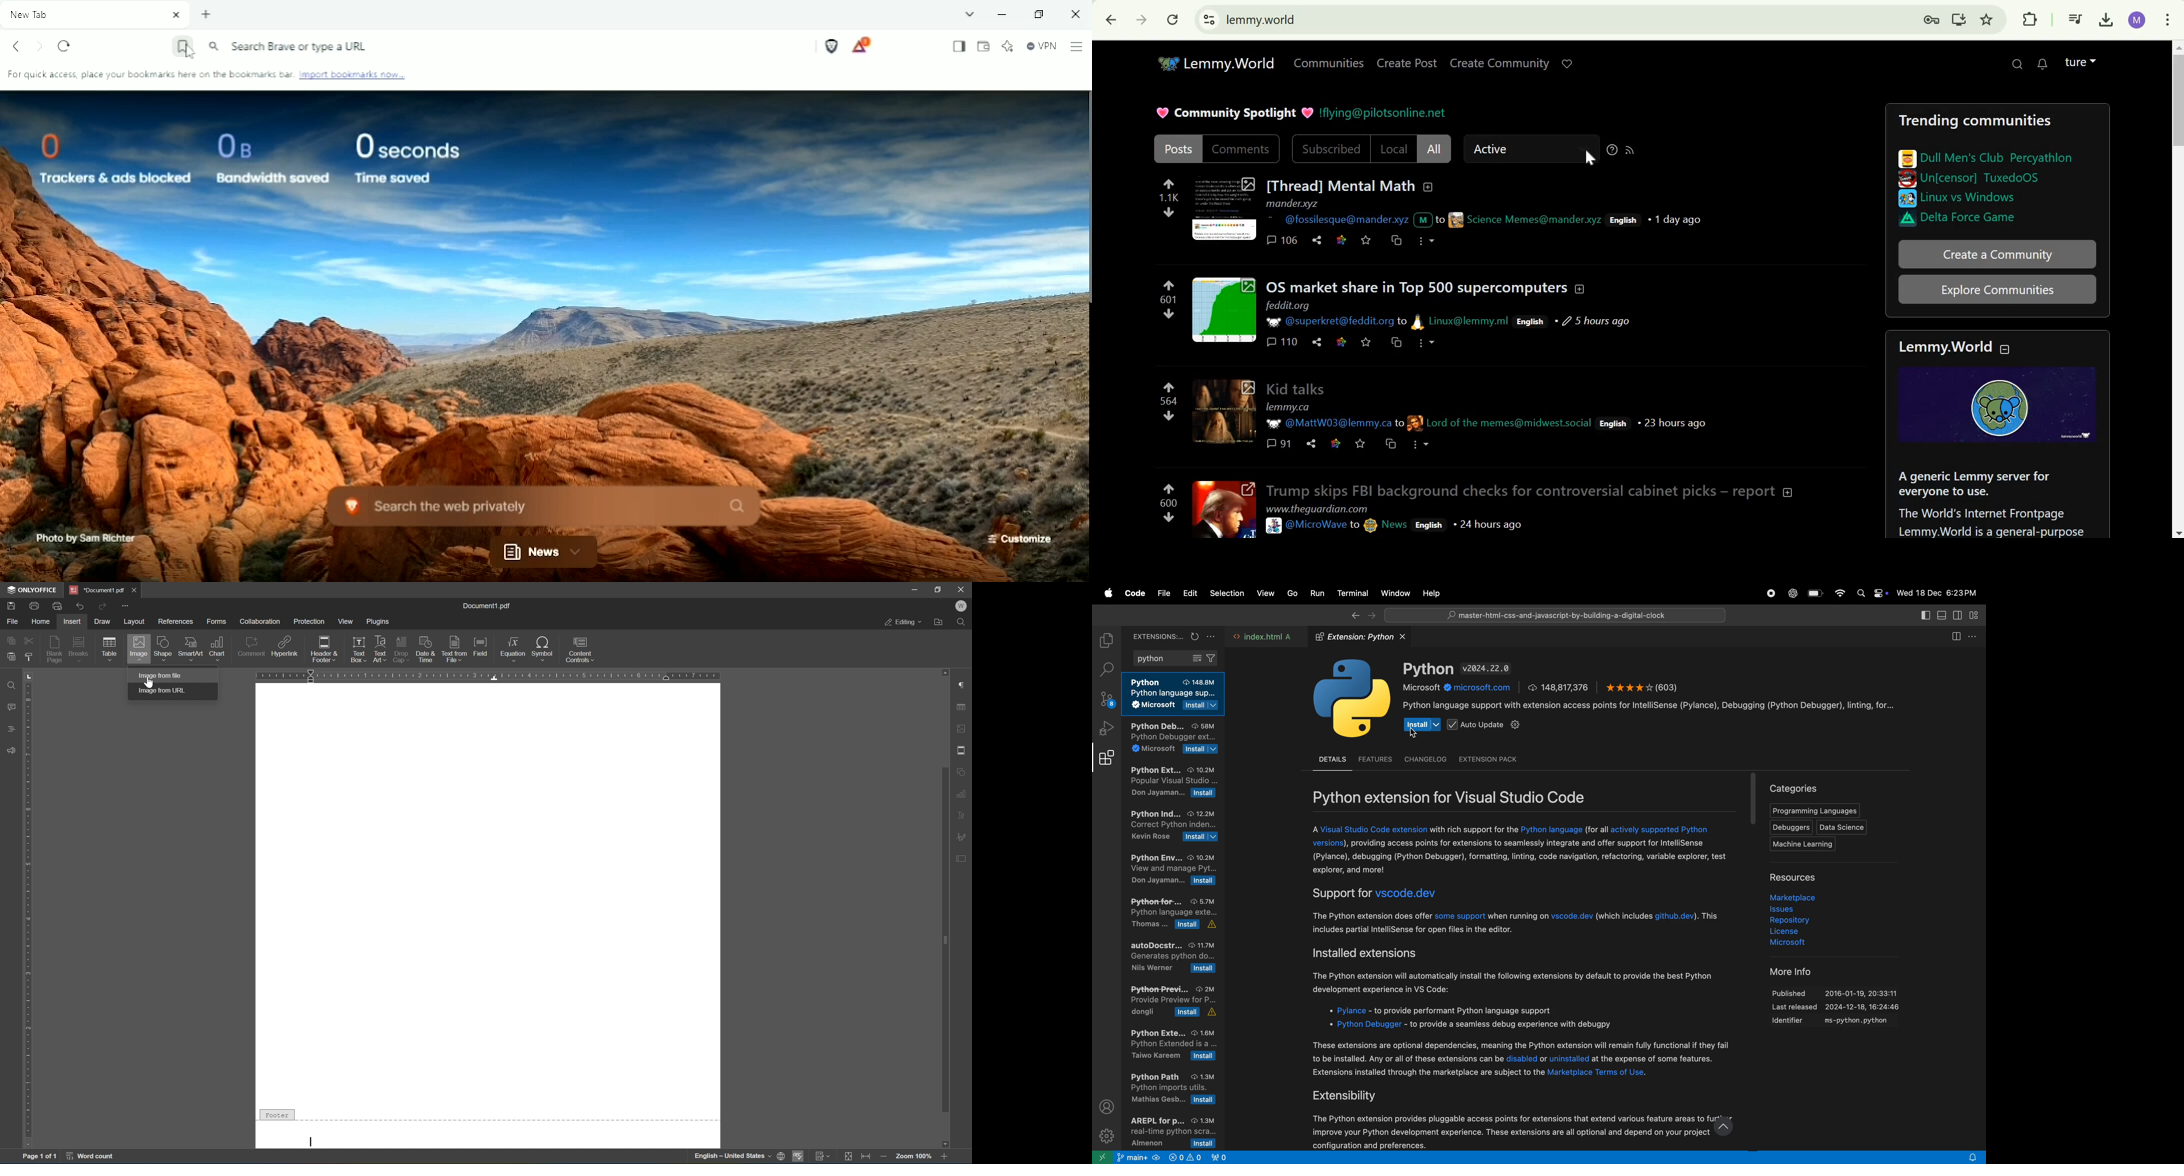 The height and width of the screenshot is (1176, 2184). I want to click on python extension visual code, so click(1471, 797).